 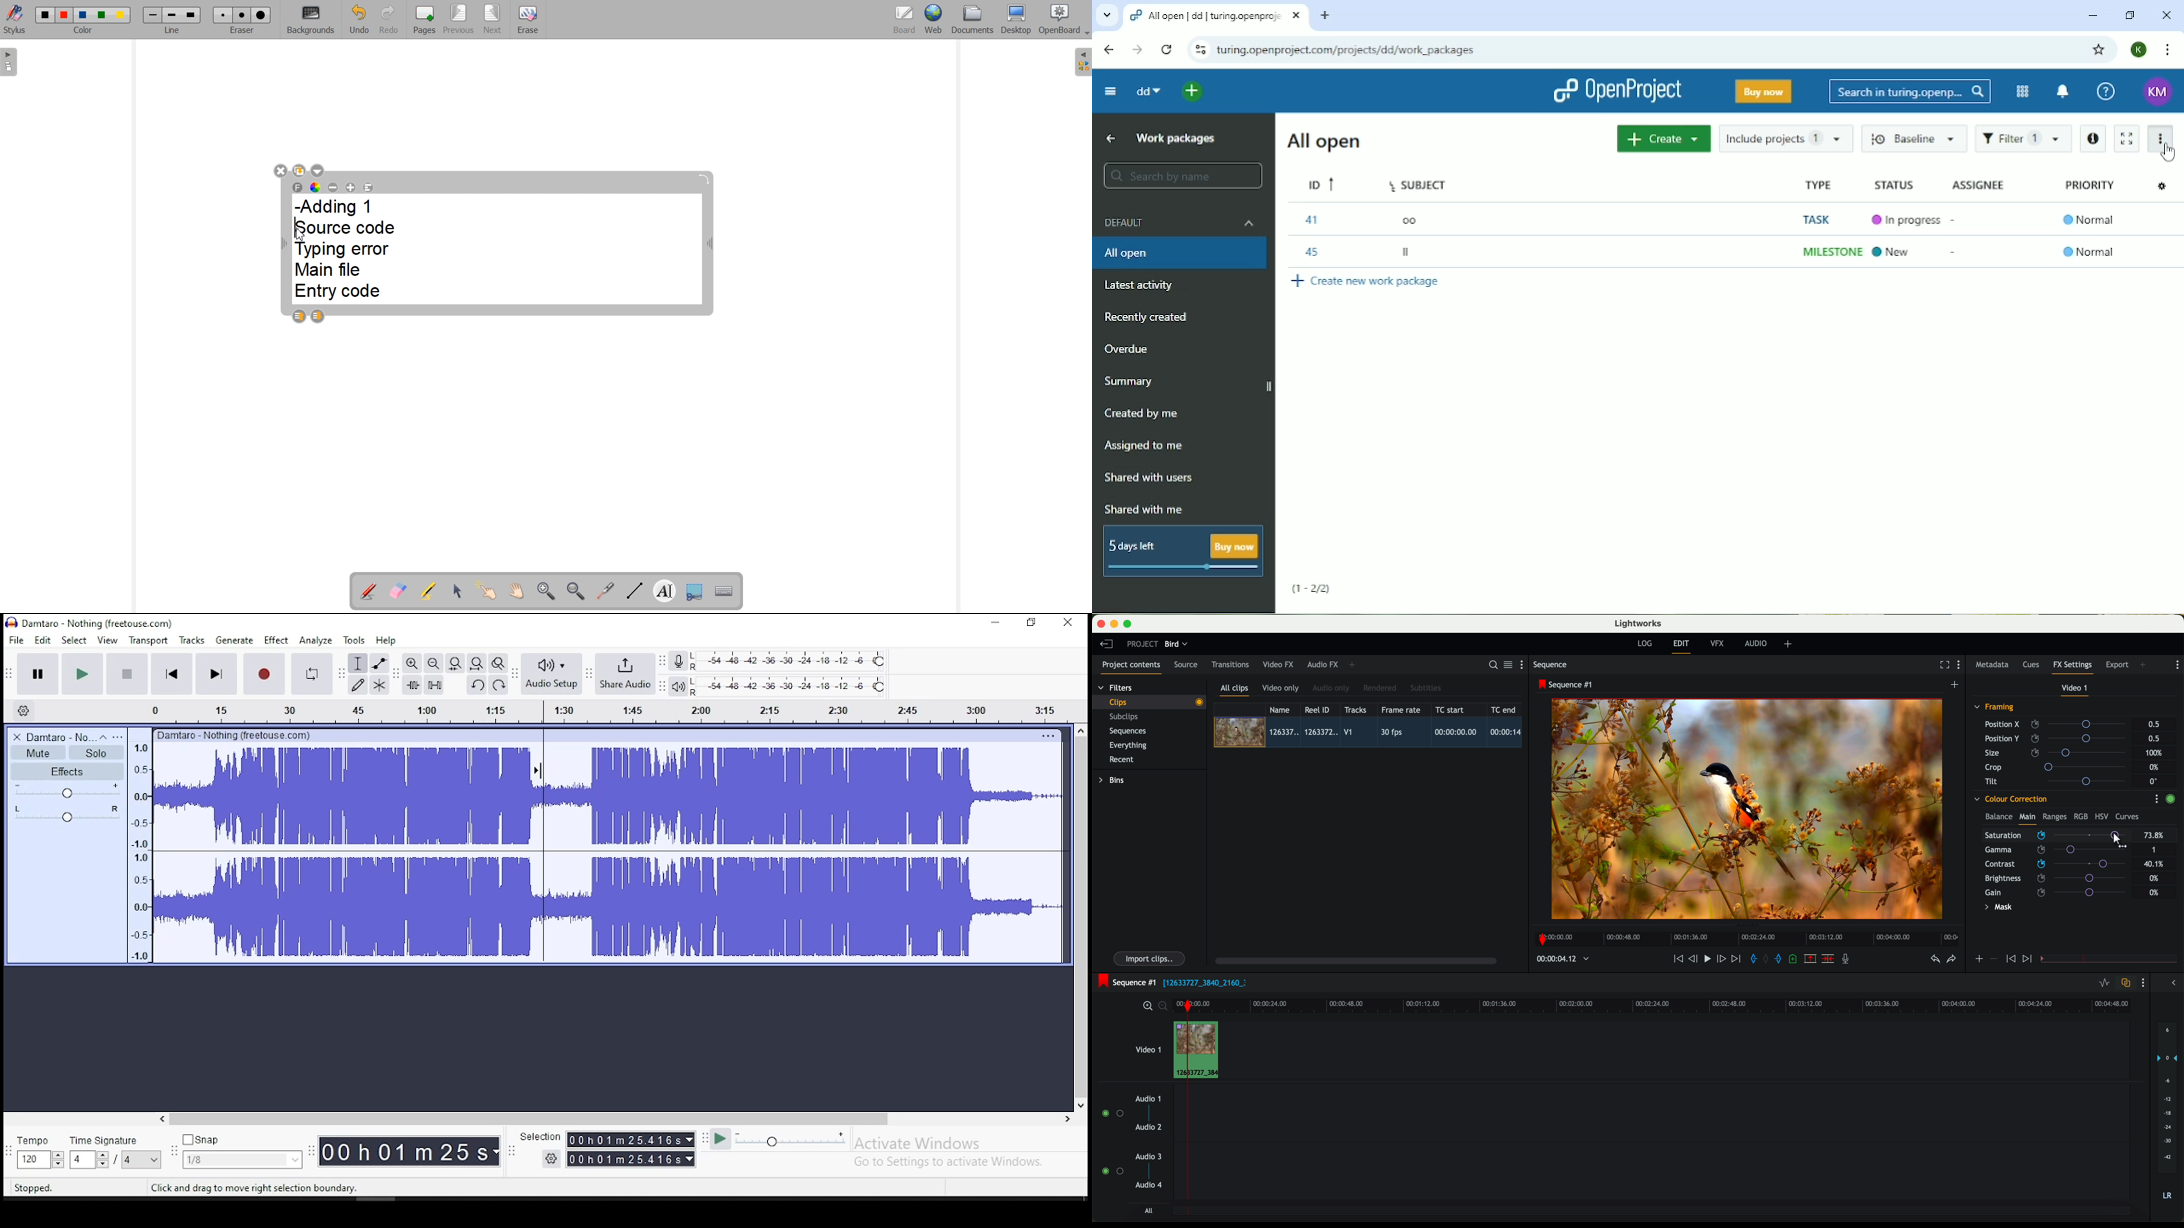 I want to click on mute, so click(x=38, y=752).